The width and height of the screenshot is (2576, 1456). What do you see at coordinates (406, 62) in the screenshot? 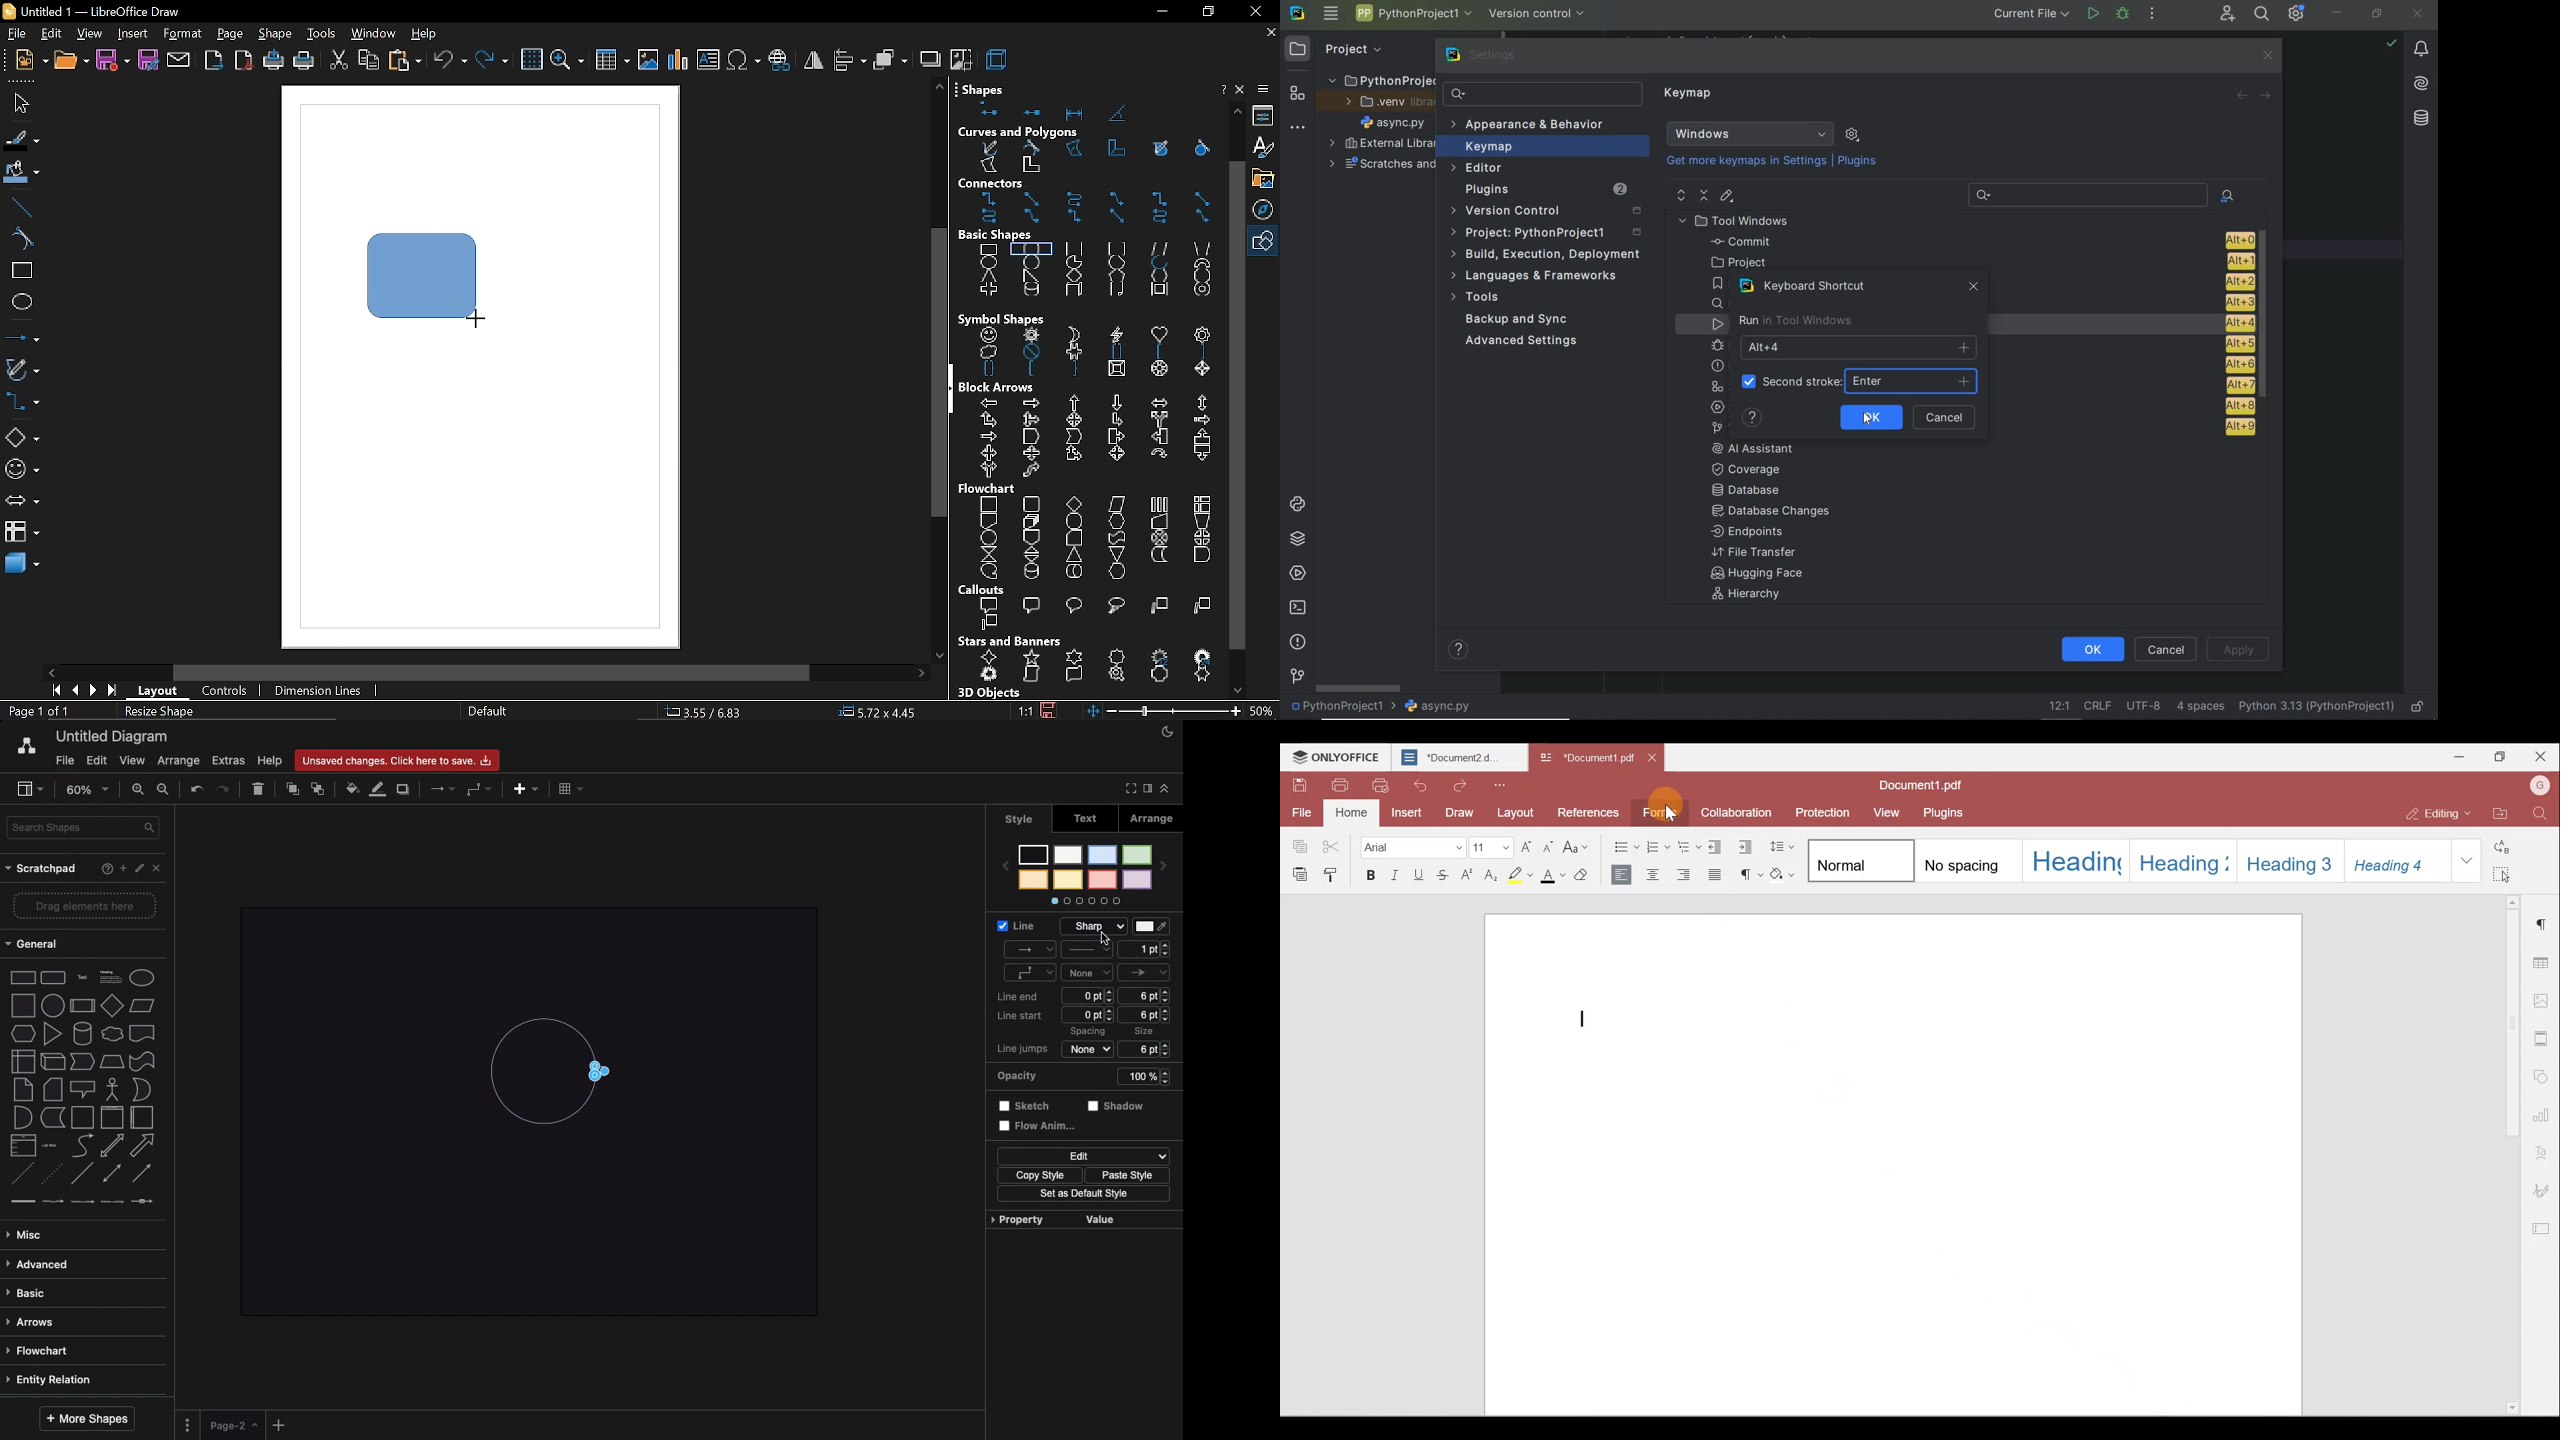
I see `paste` at bounding box center [406, 62].